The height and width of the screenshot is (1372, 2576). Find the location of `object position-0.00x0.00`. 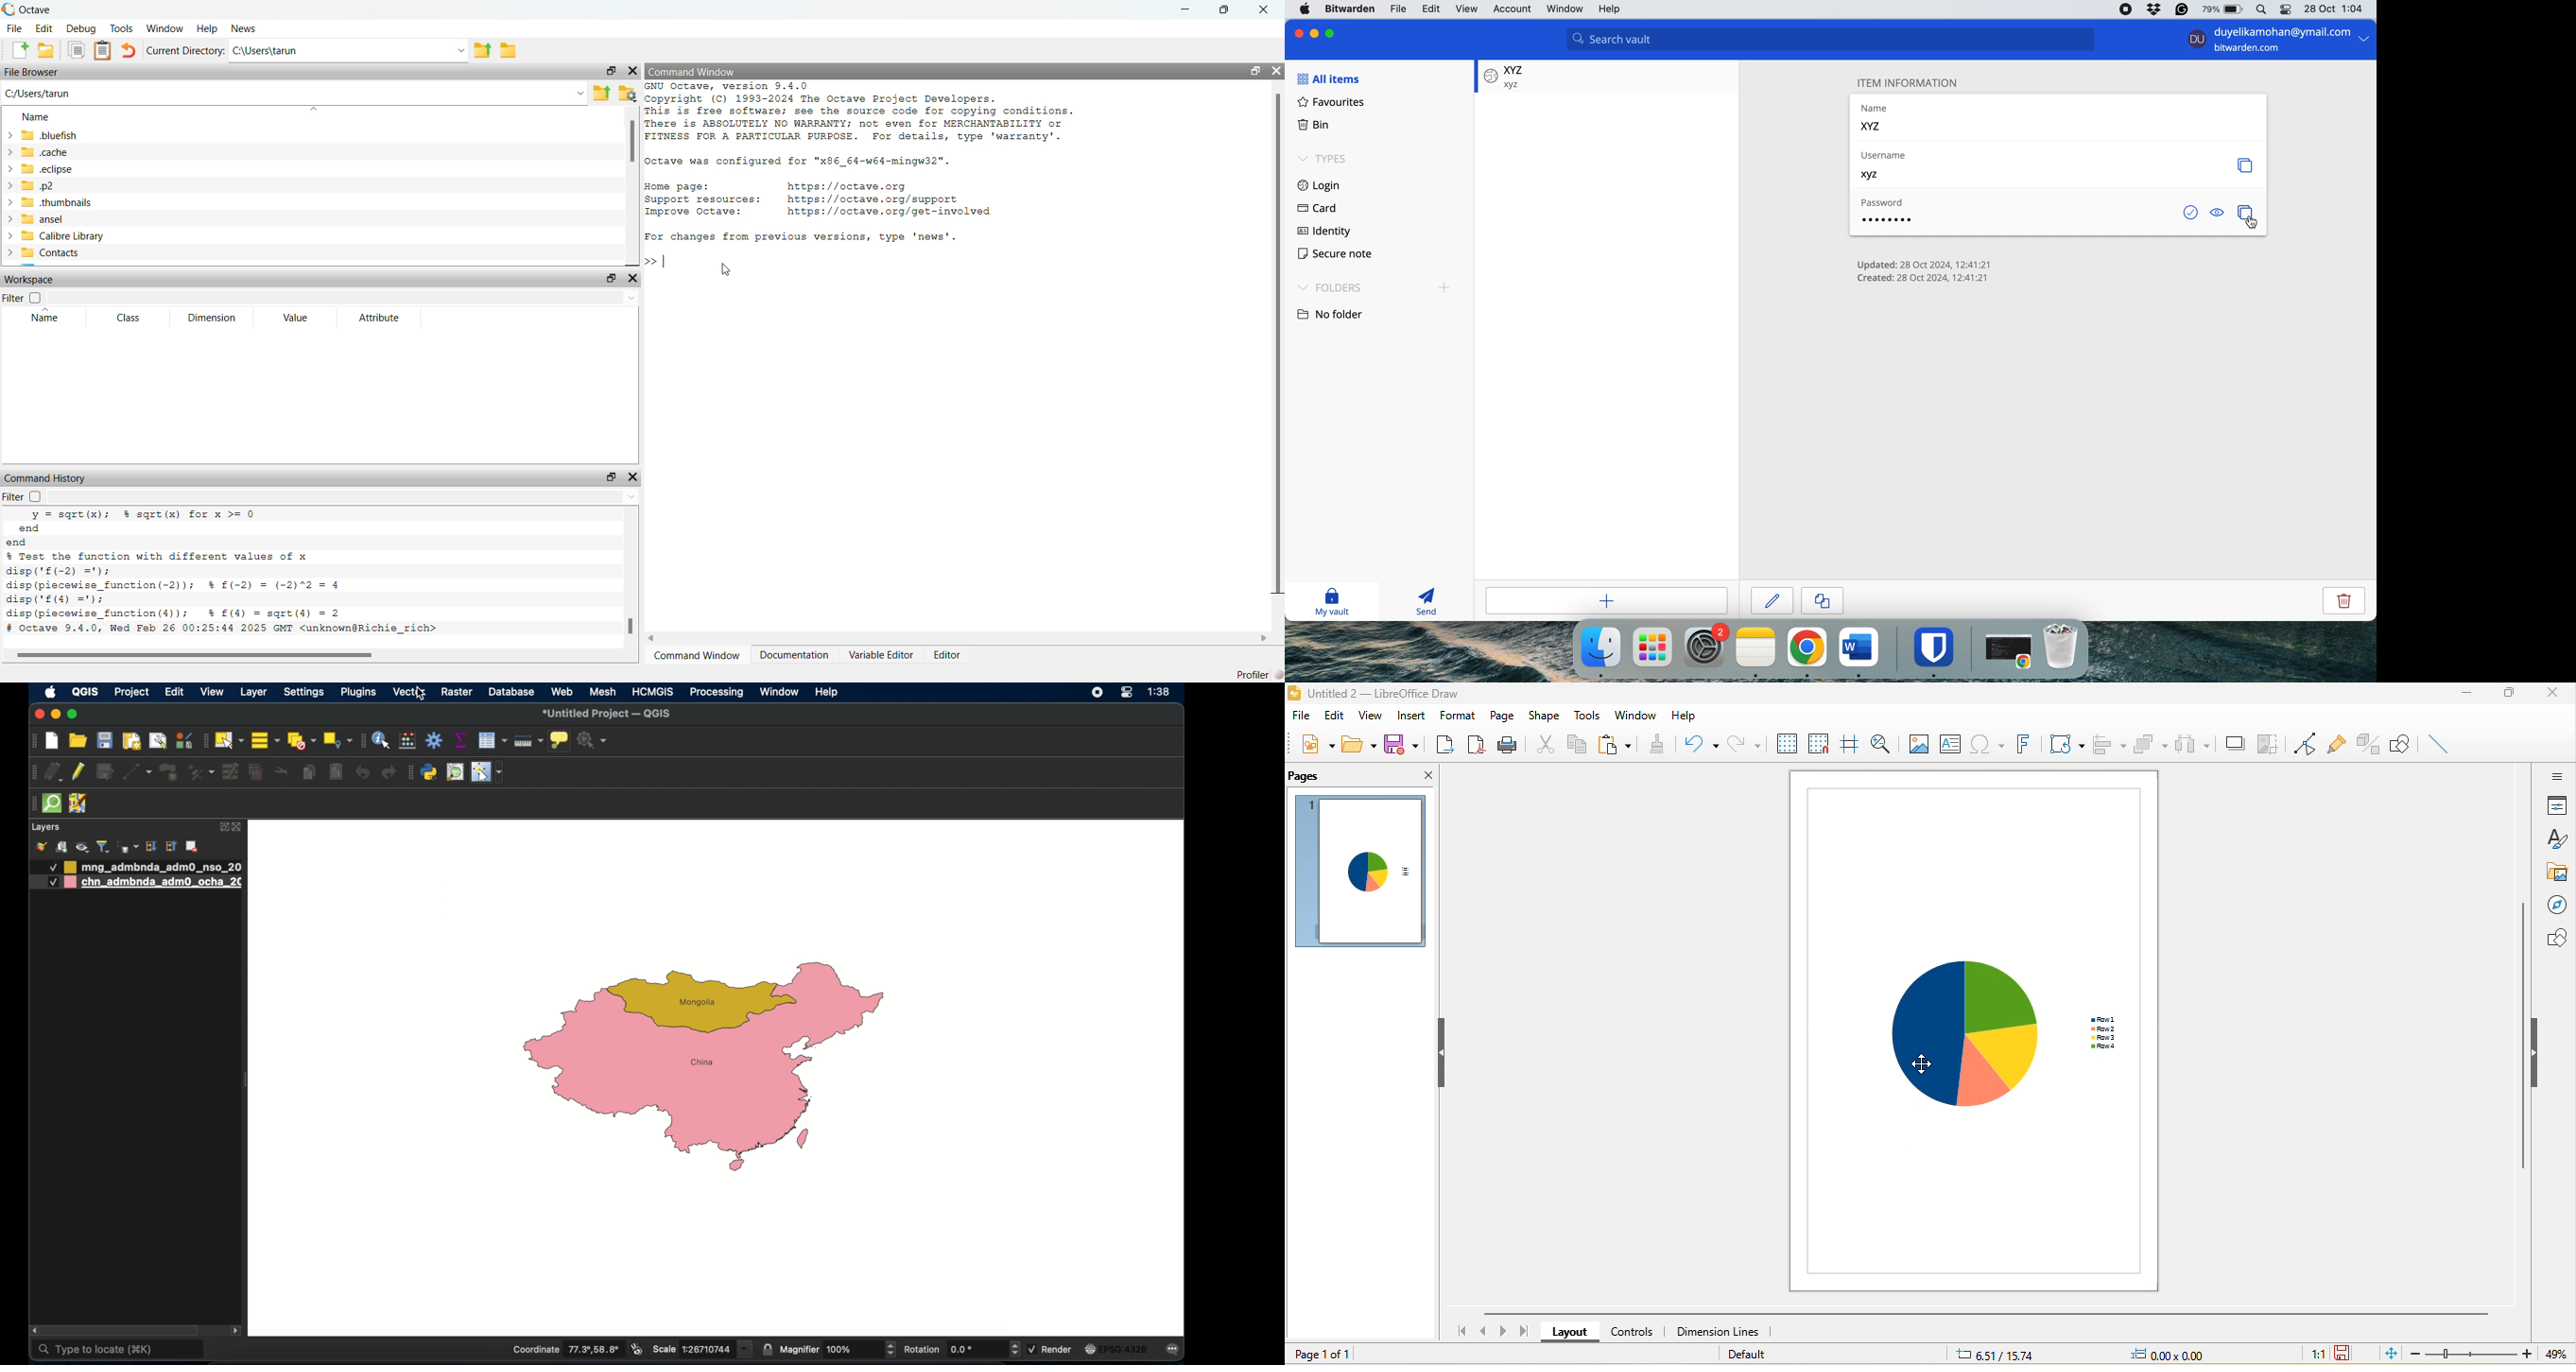

object position-0.00x0.00 is located at coordinates (2173, 1356).